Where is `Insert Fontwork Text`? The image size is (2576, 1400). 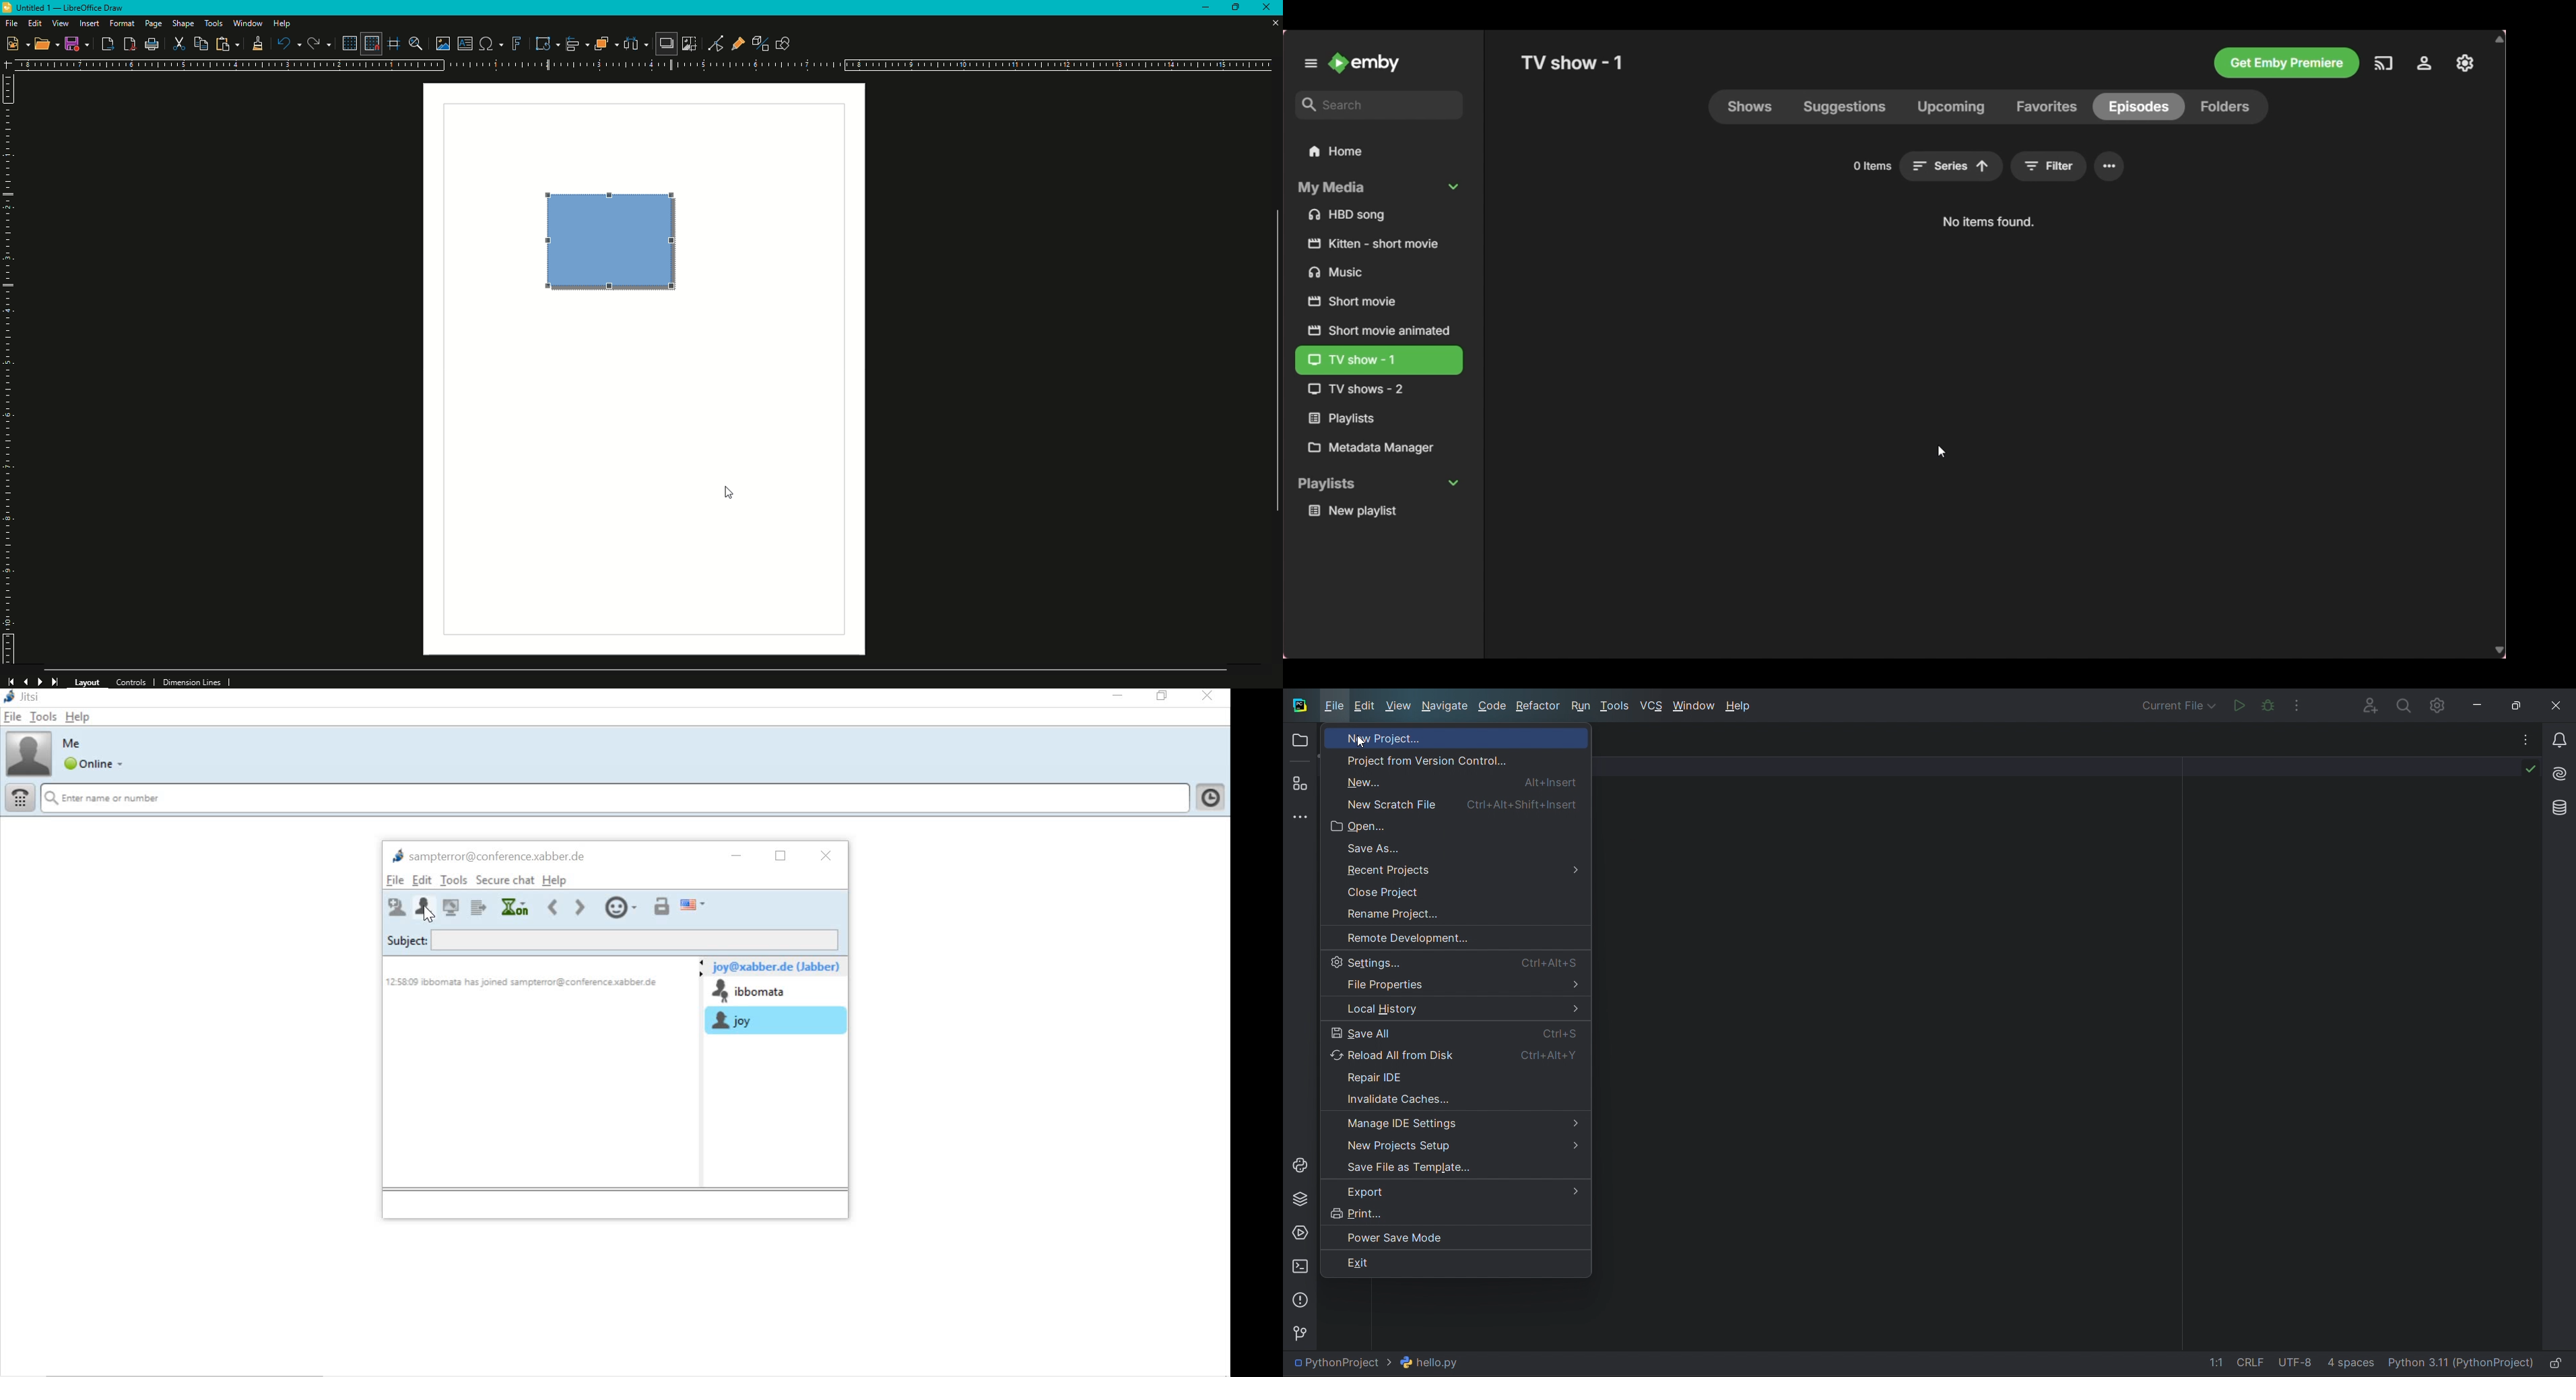 Insert Fontwork Text is located at coordinates (516, 43).